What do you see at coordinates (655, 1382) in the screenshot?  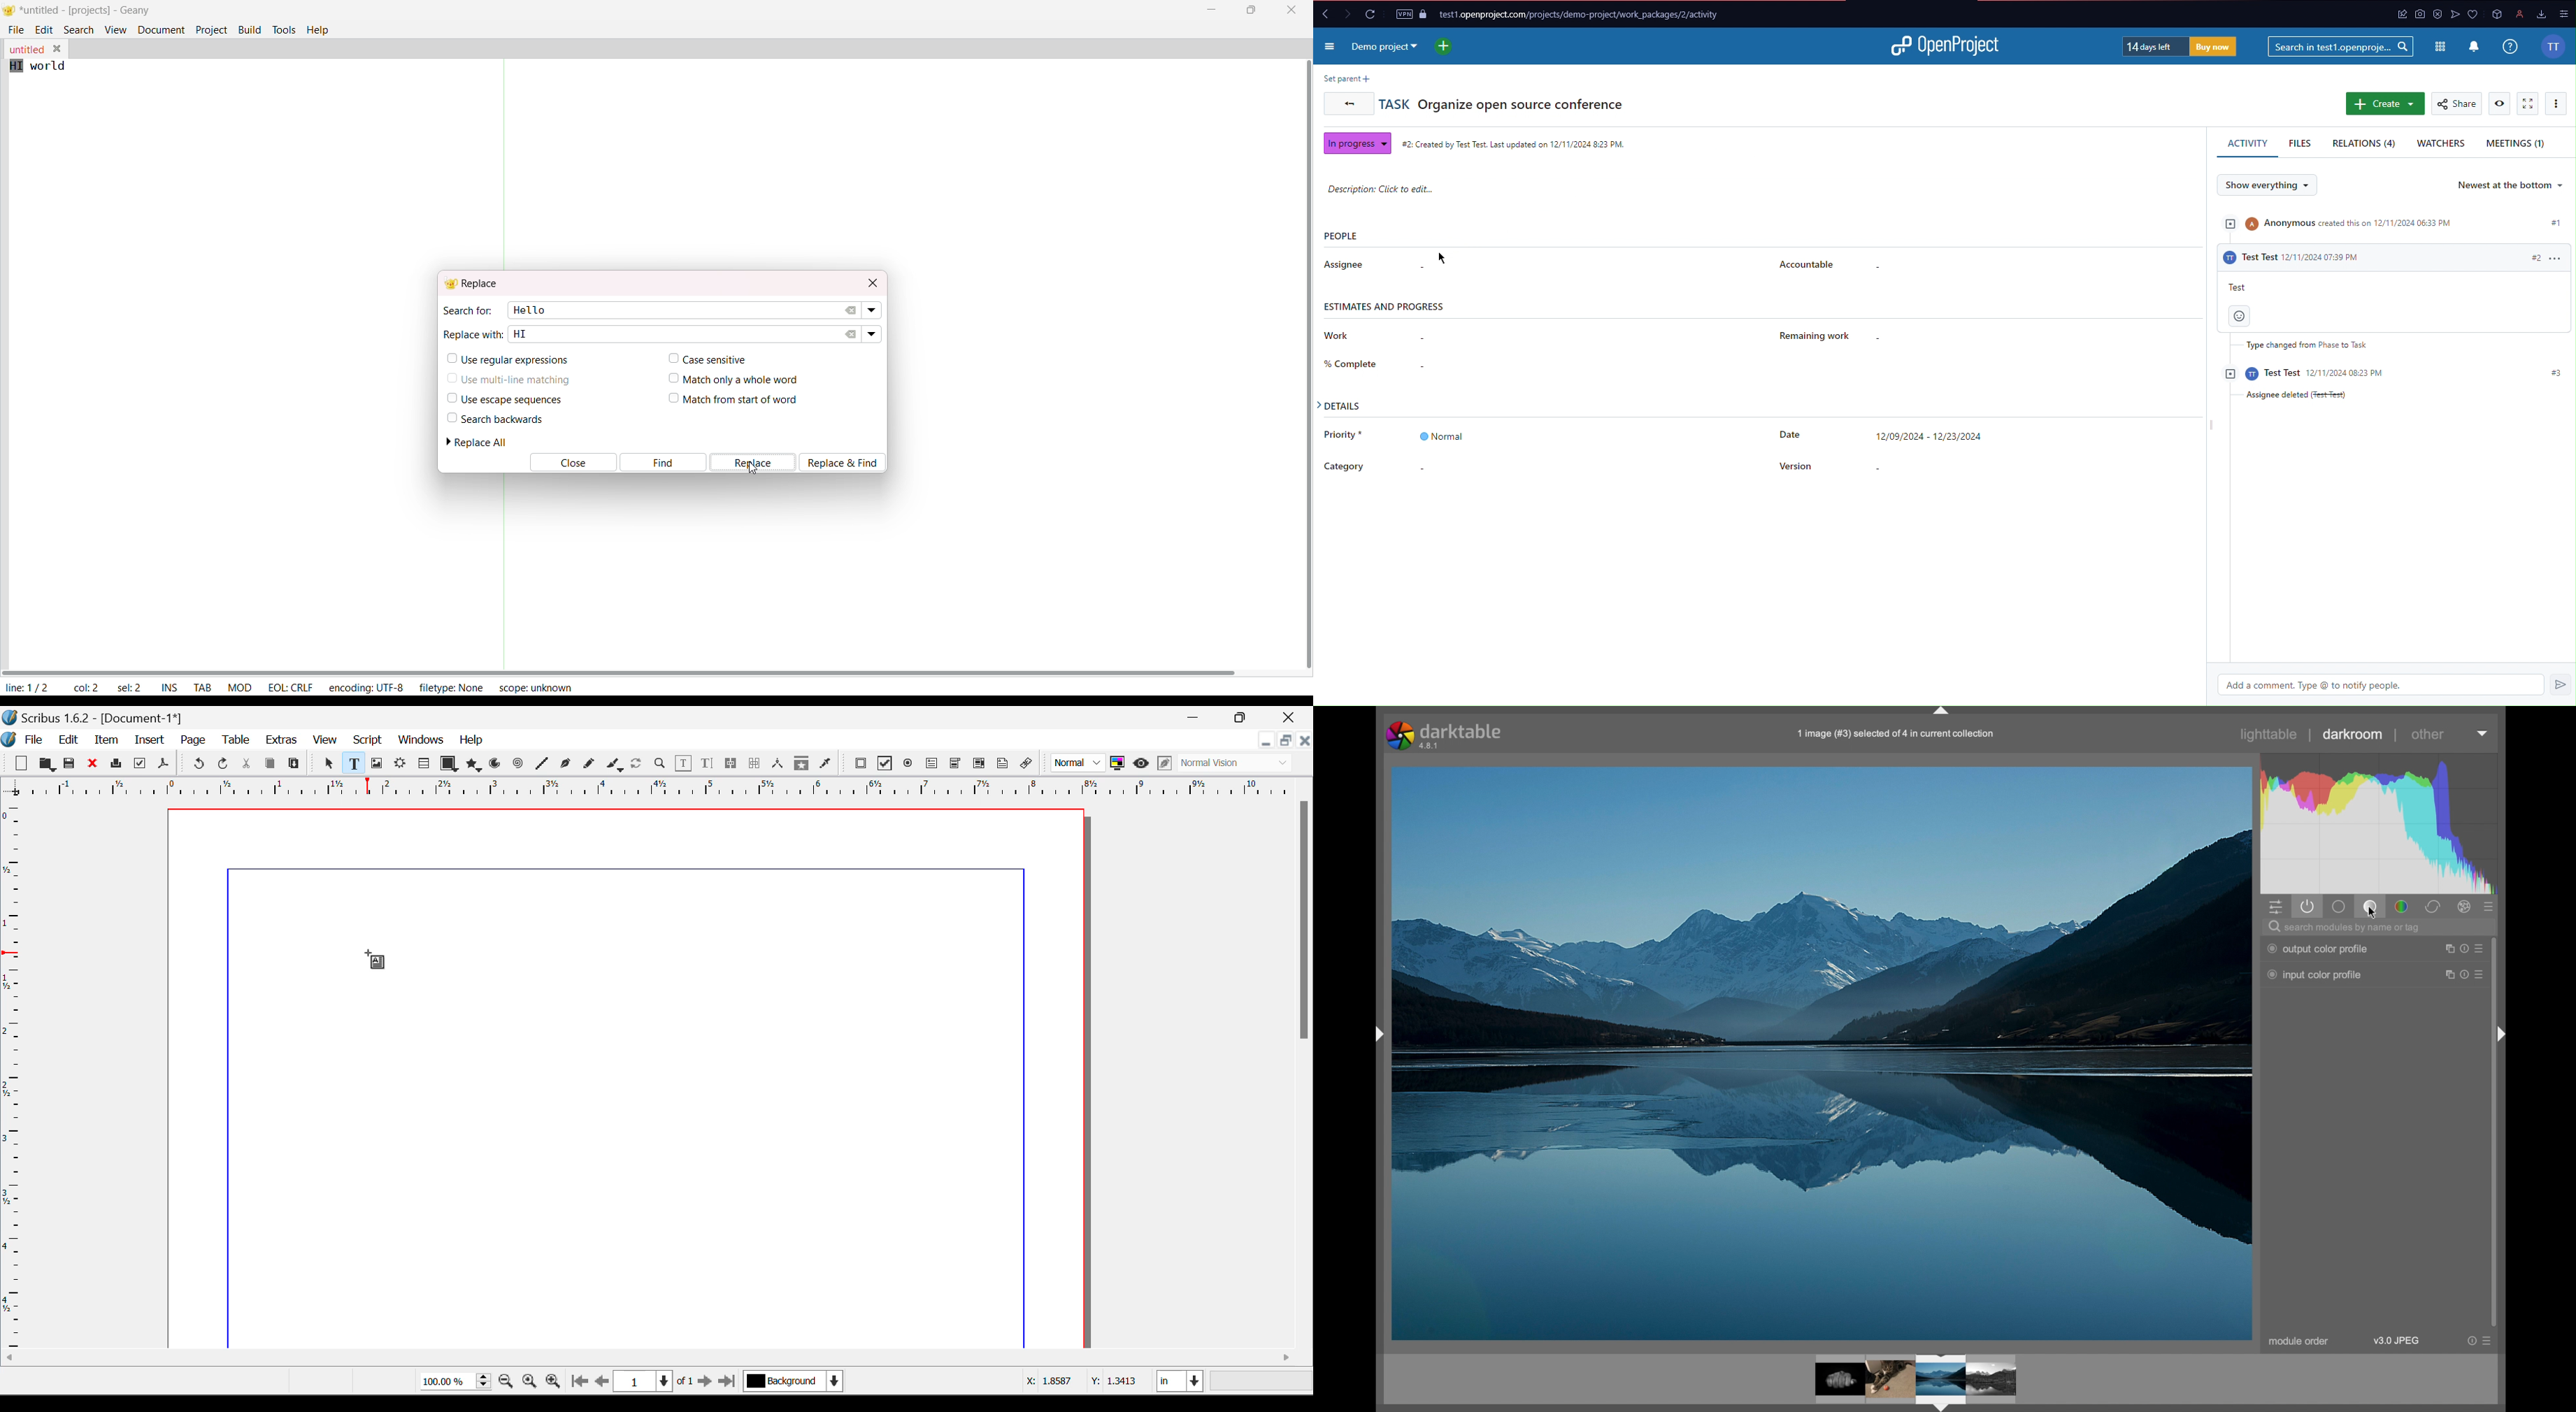 I see `Page 1 of 1` at bounding box center [655, 1382].